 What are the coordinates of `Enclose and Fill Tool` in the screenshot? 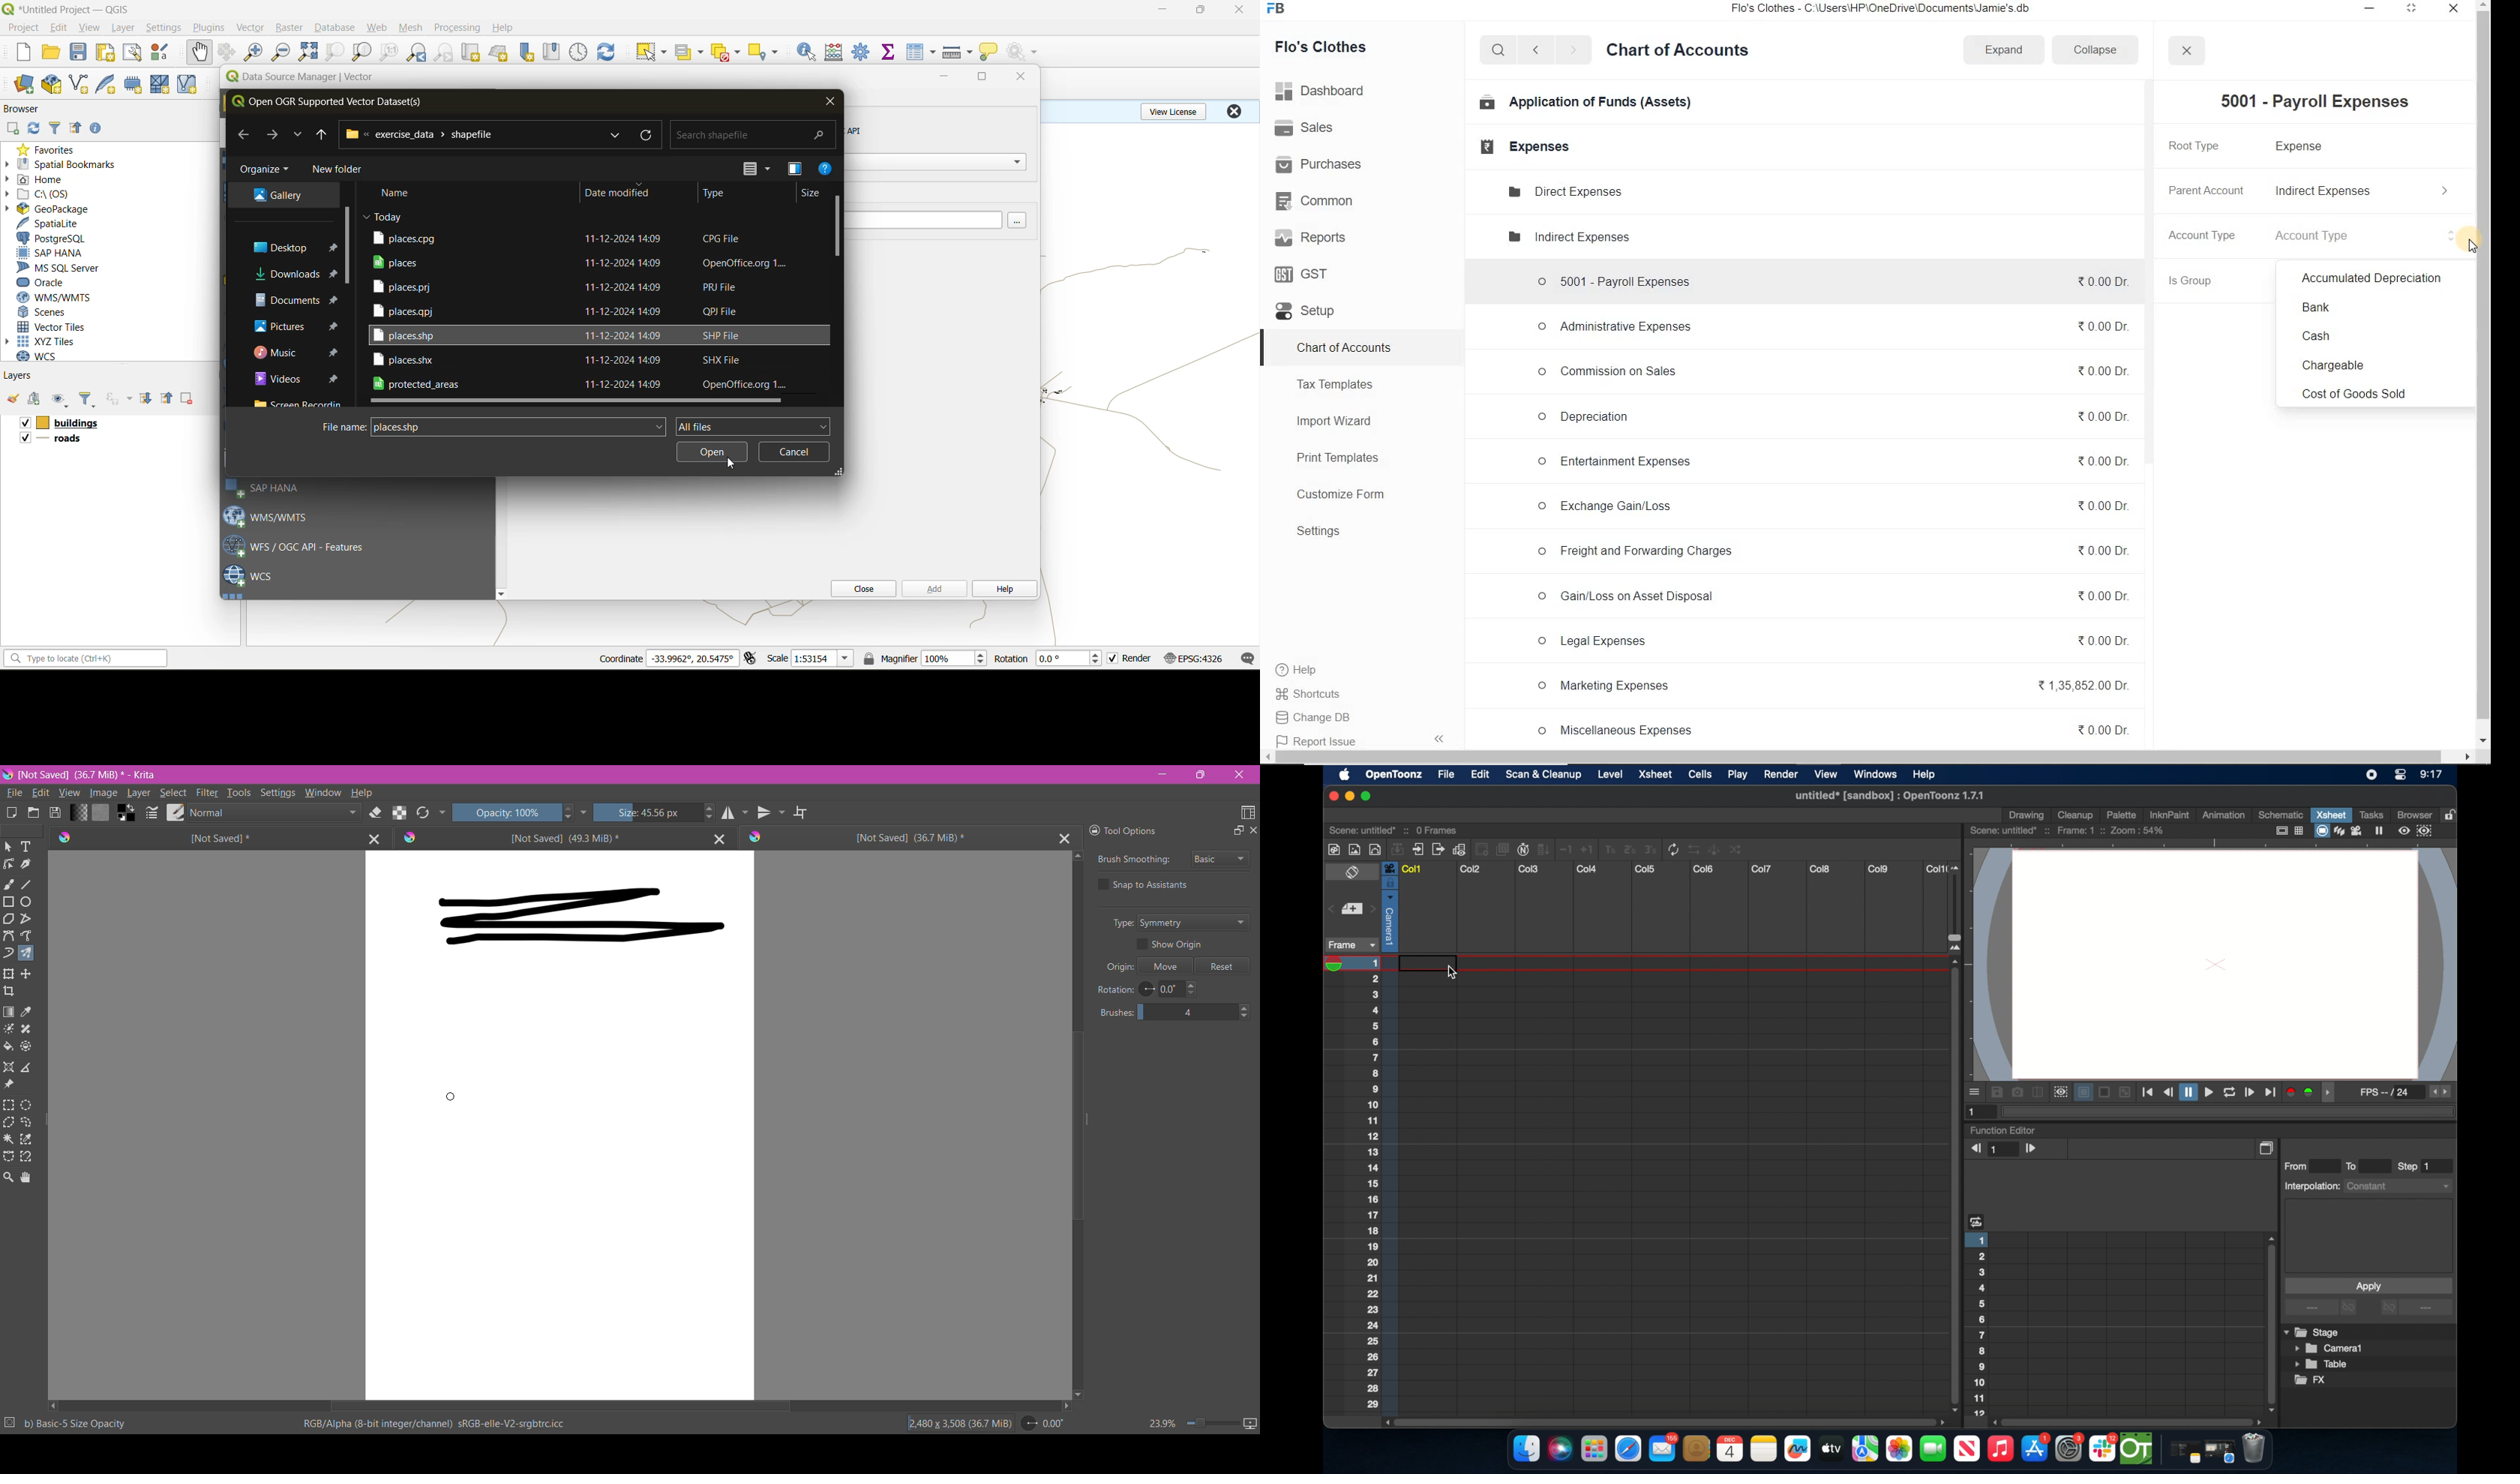 It's located at (28, 1047).